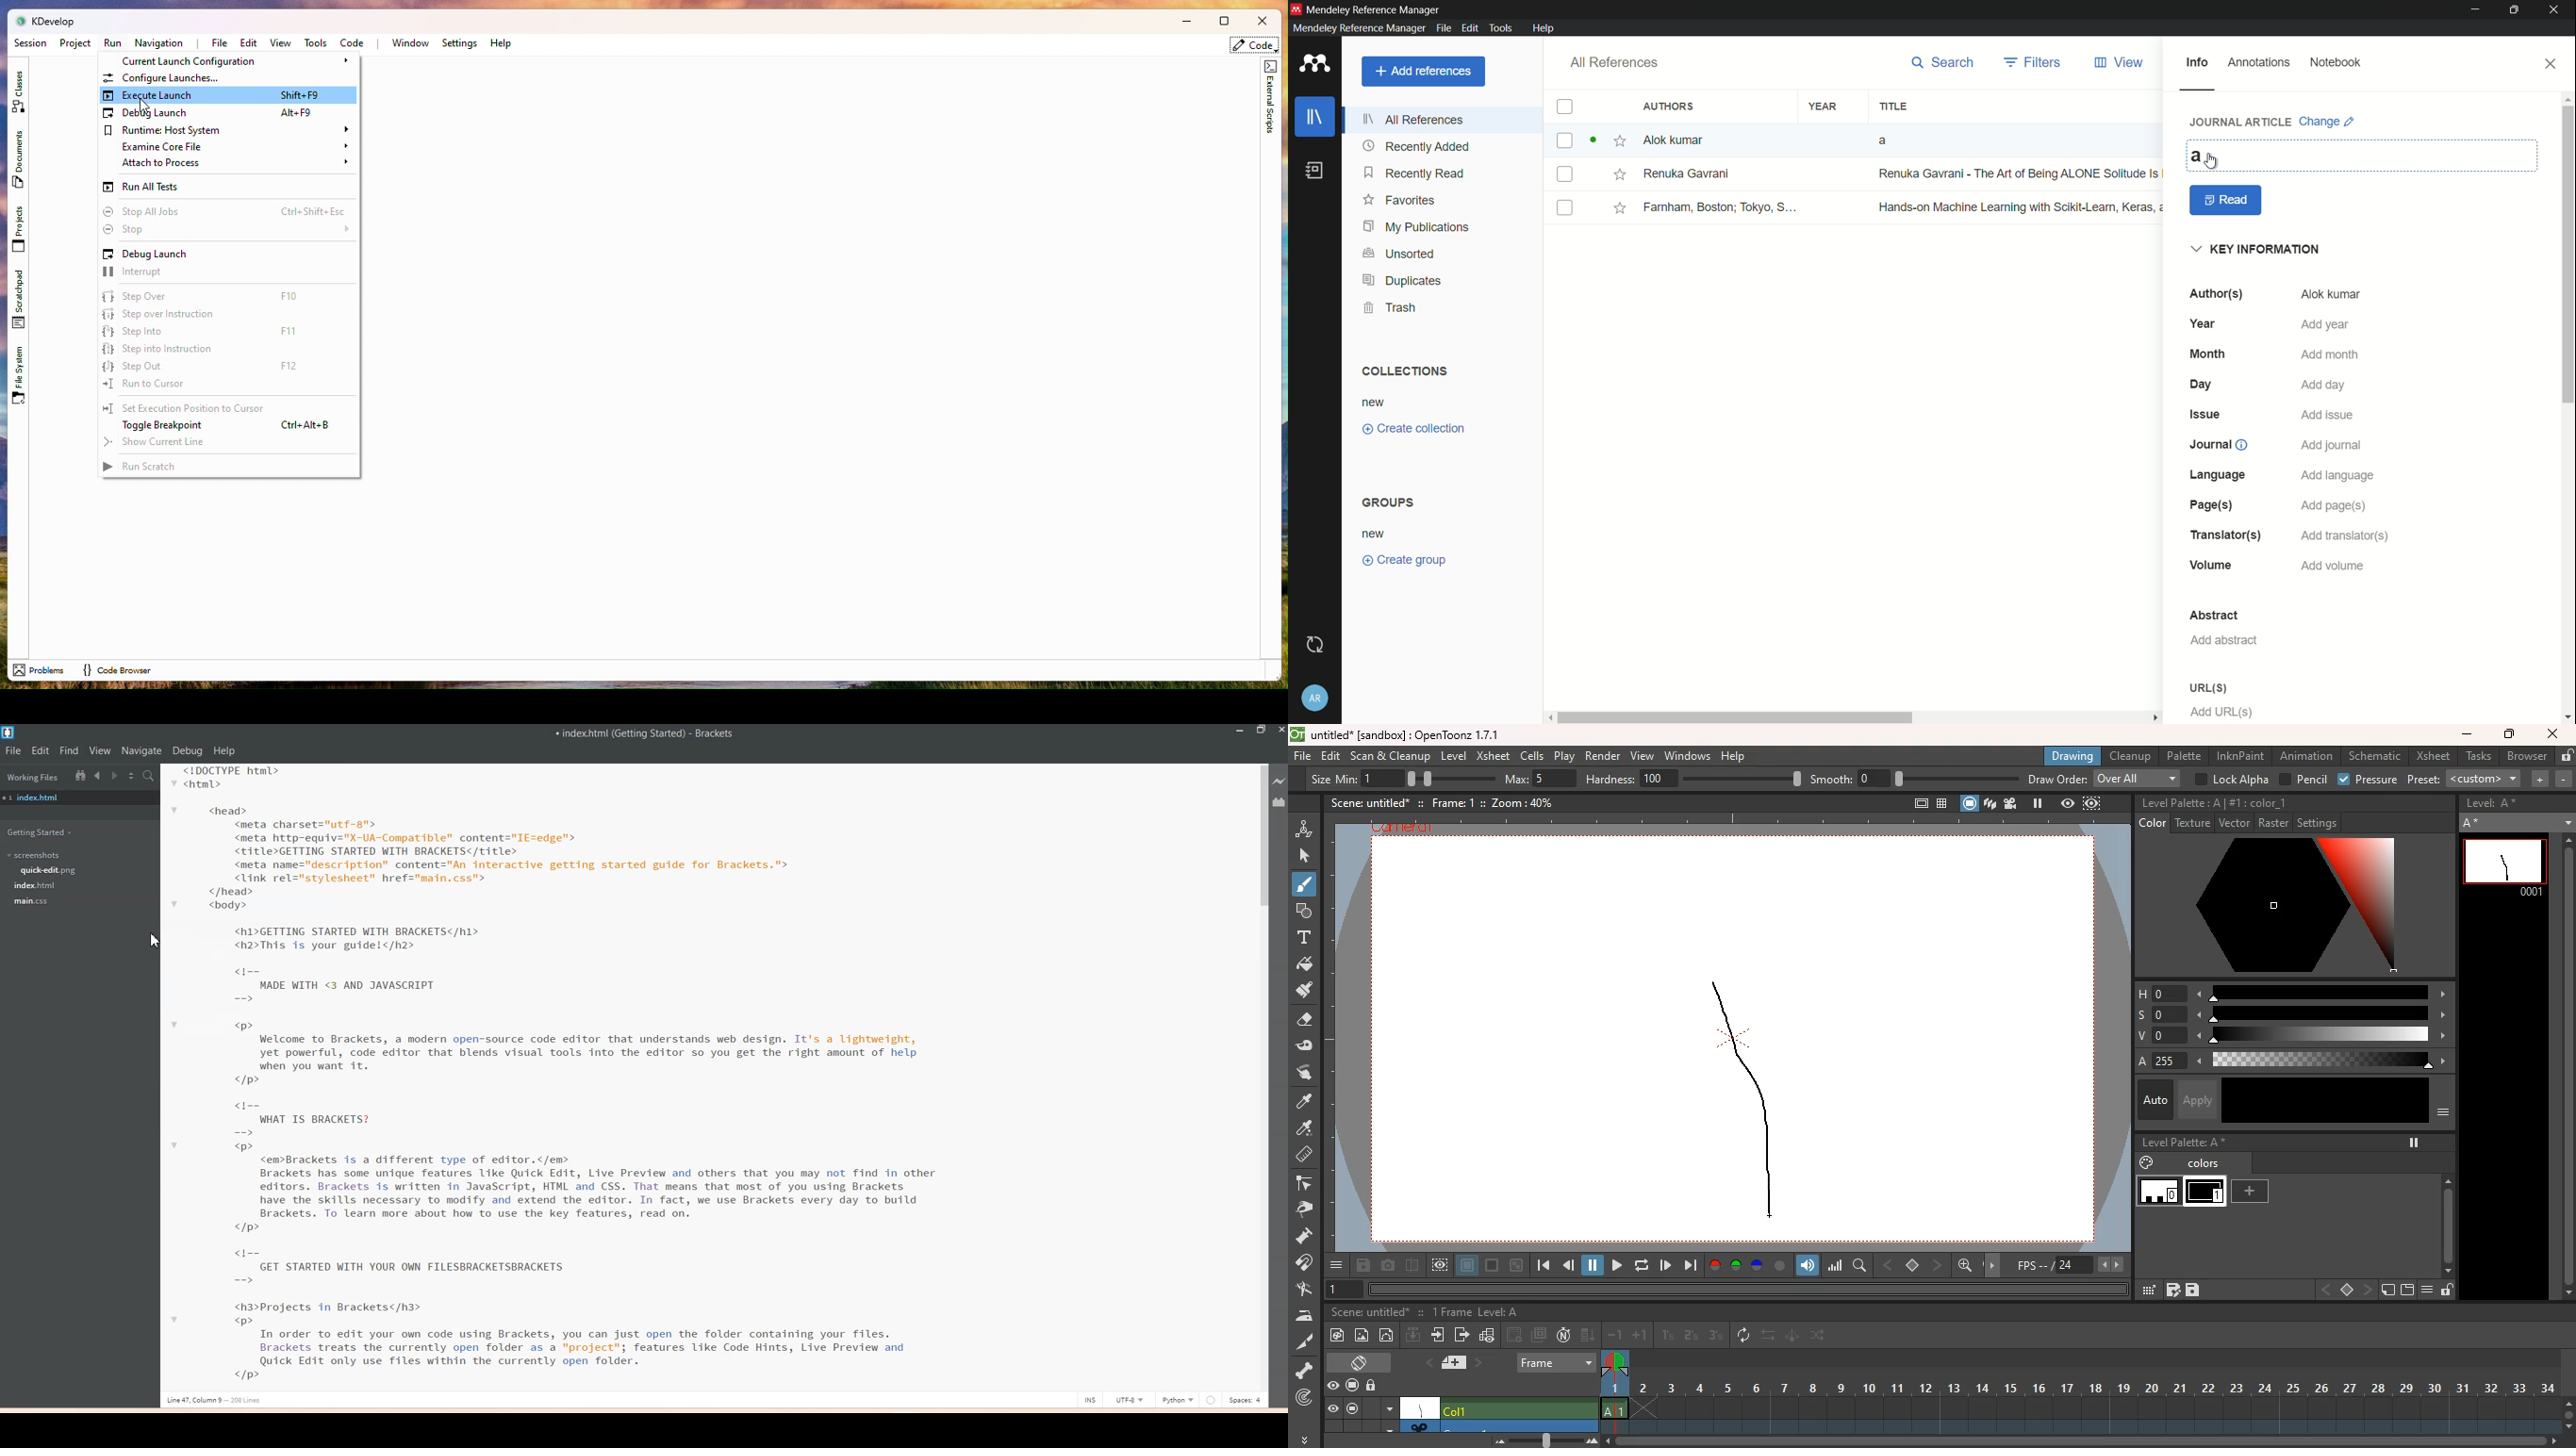 This screenshot has height=1456, width=2576. I want to click on stop, so click(1914, 1266).